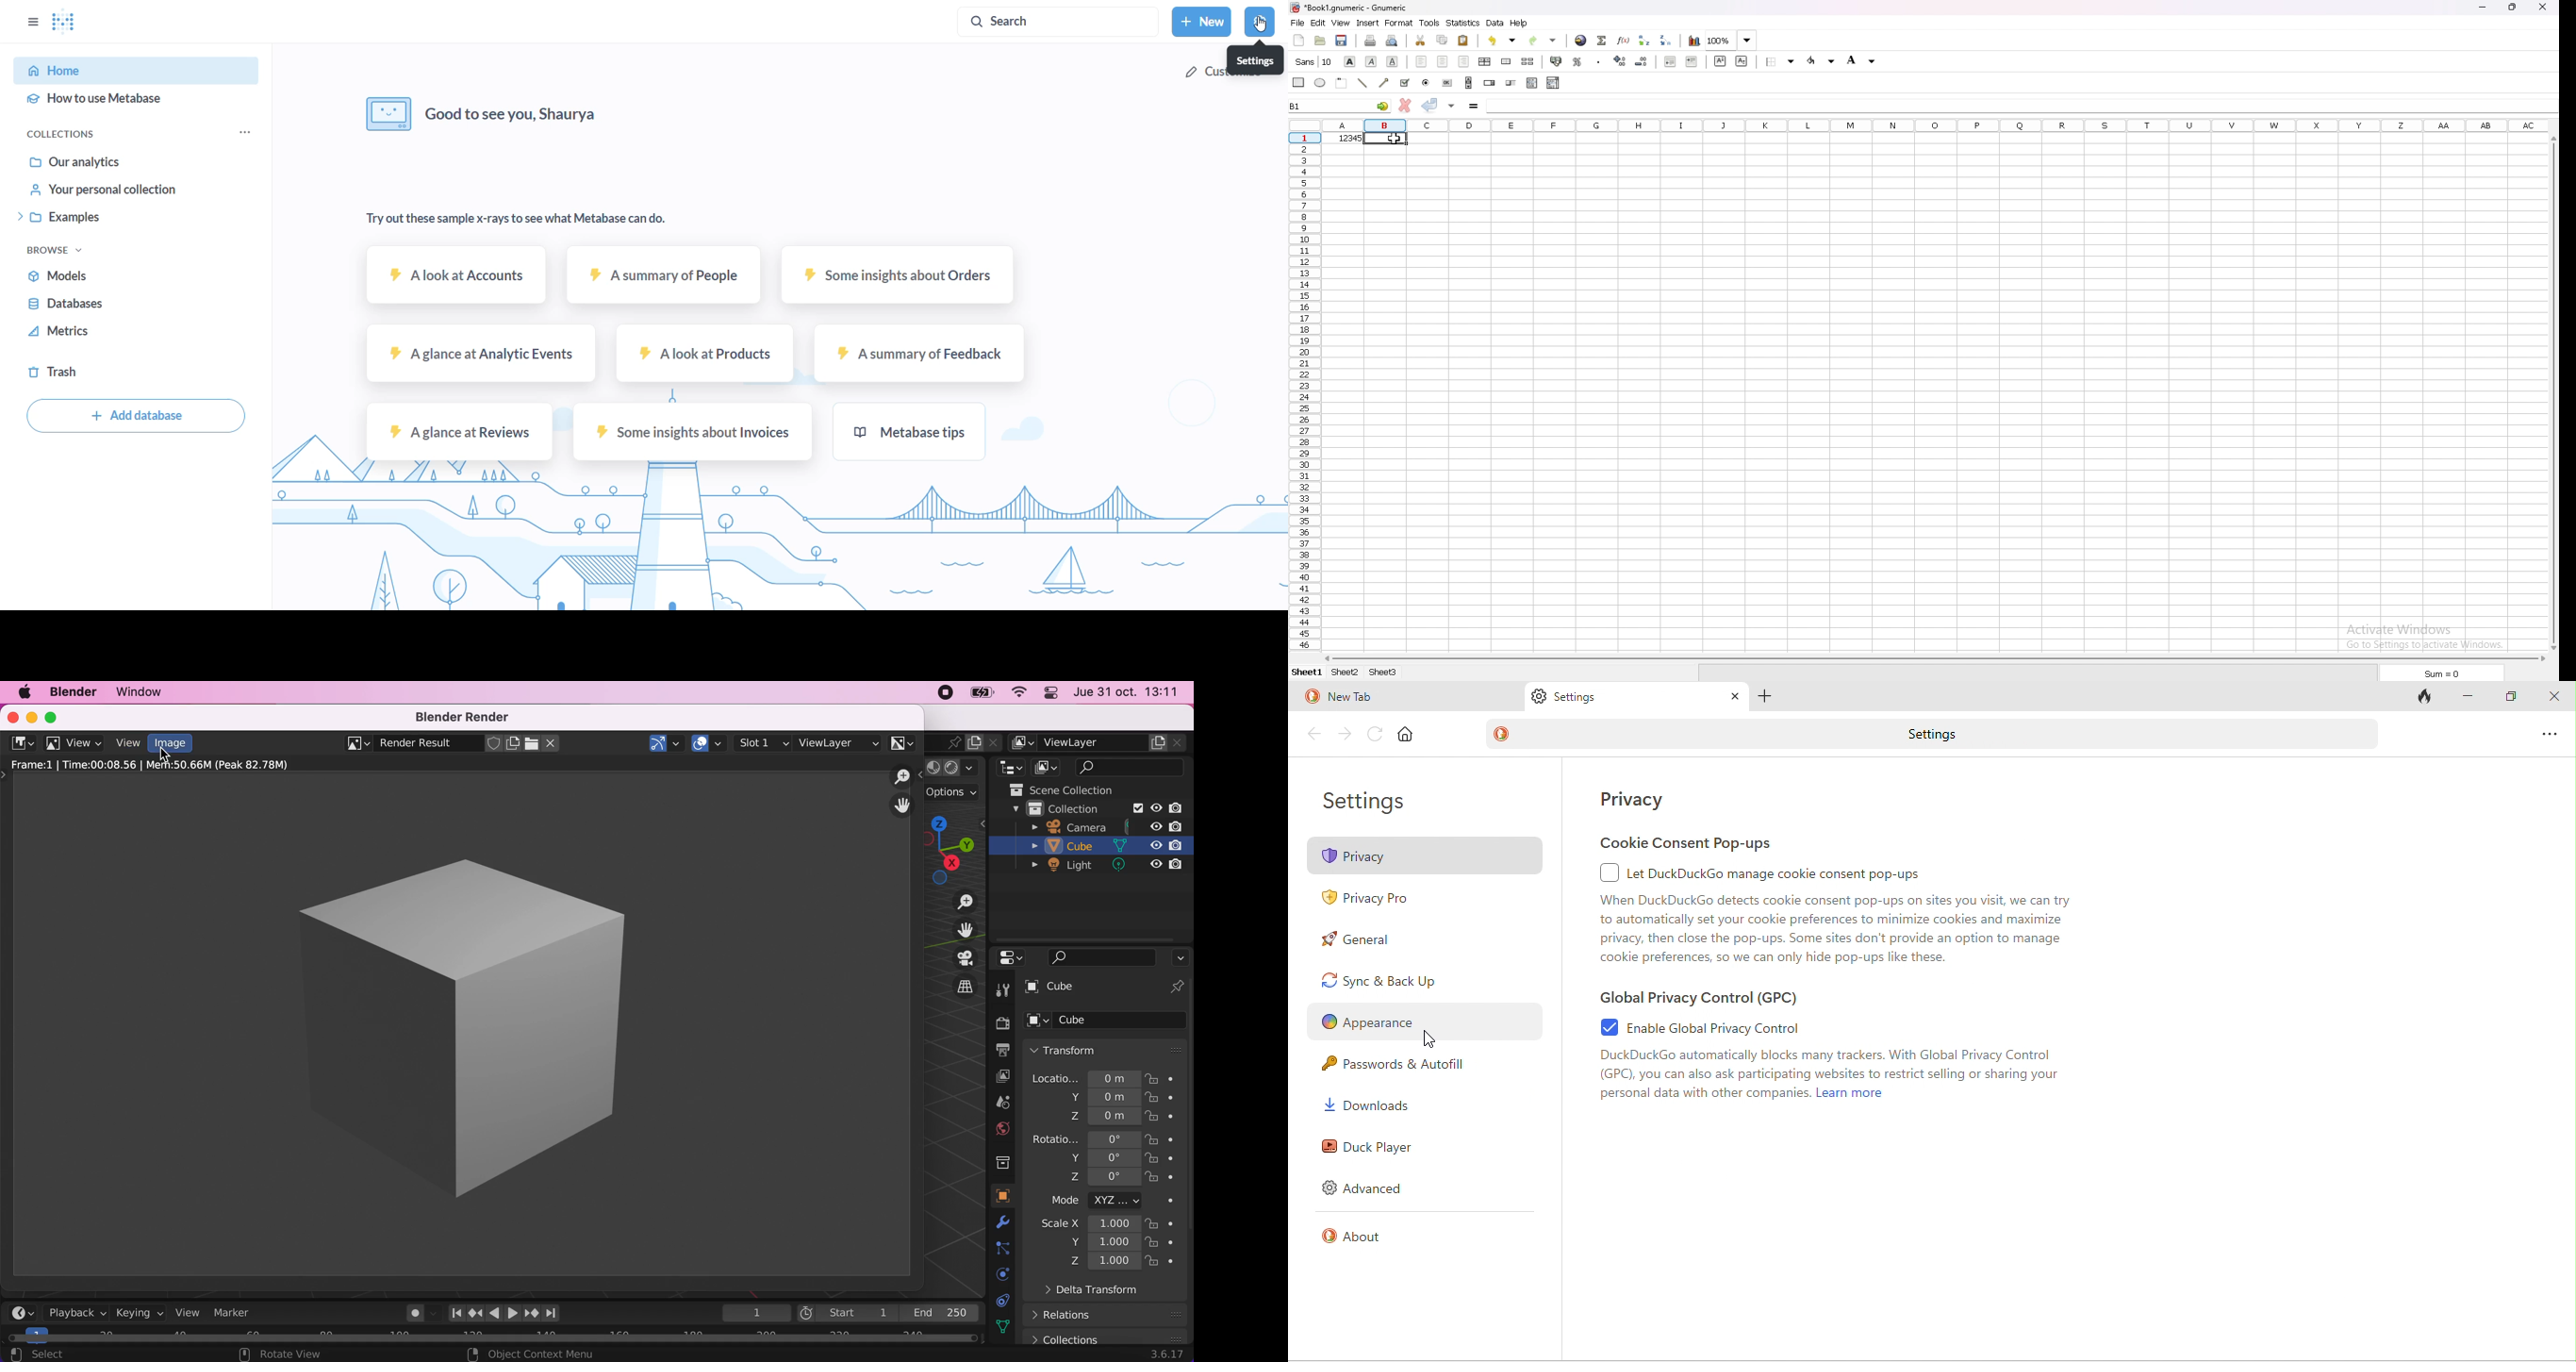 This screenshot has width=2576, height=1372. Describe the element at coordinates (667, 278) in the screenshot. I see `A summary of people sample` at that location.